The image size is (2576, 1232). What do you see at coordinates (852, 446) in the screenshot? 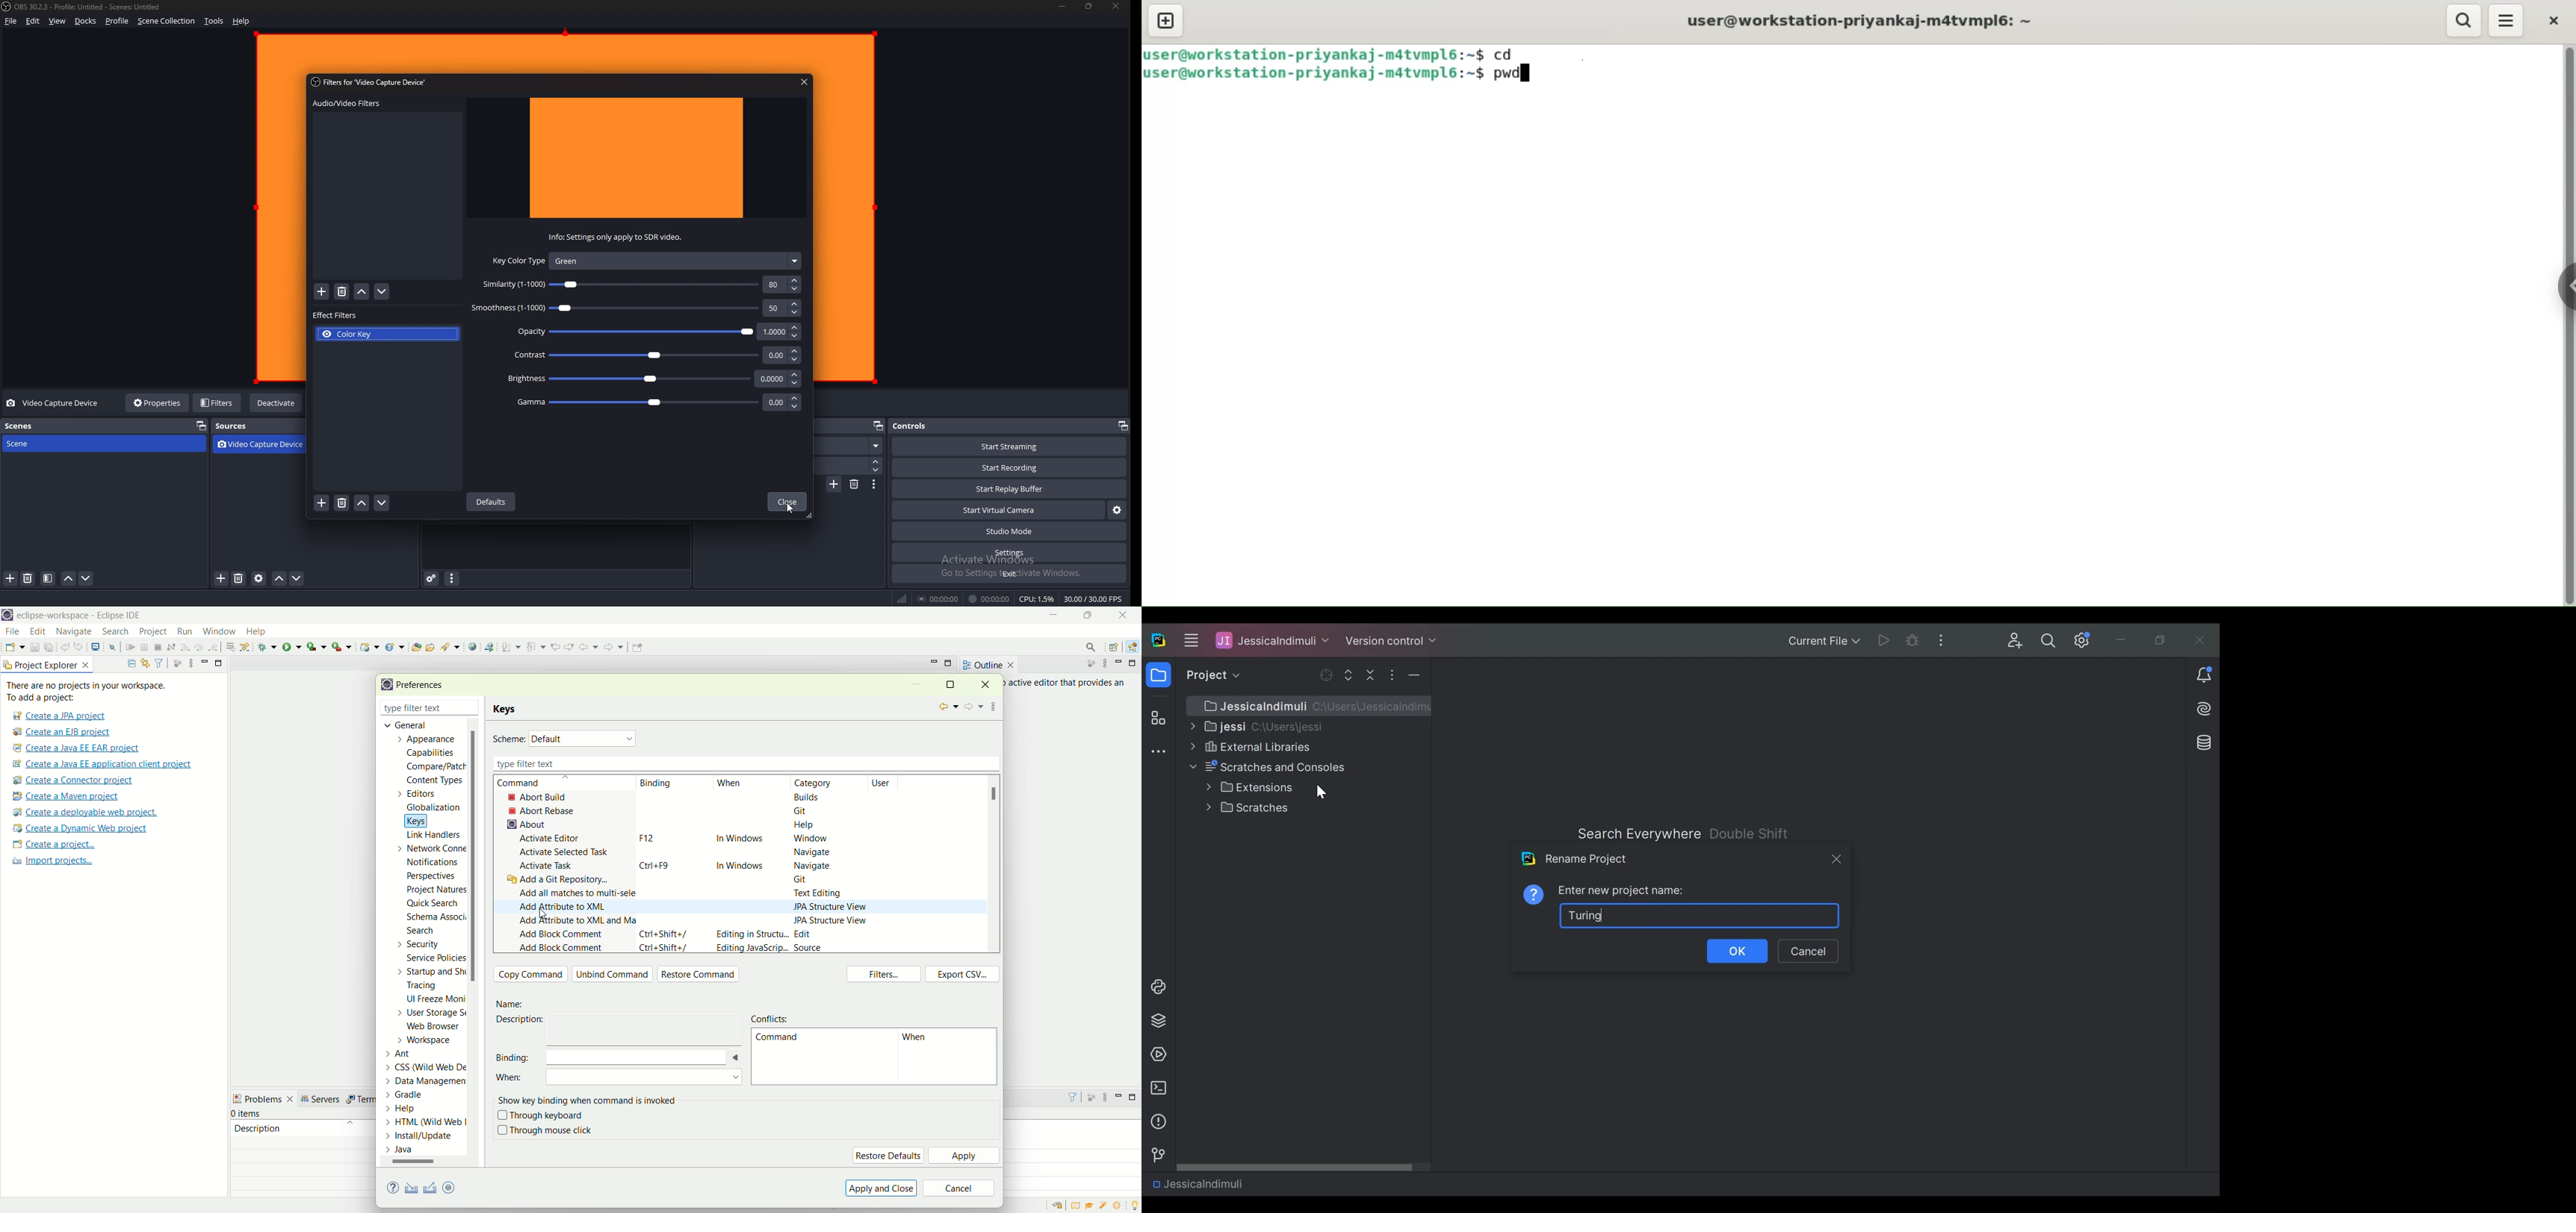
I see `fade` at bounding box center [852, 446].